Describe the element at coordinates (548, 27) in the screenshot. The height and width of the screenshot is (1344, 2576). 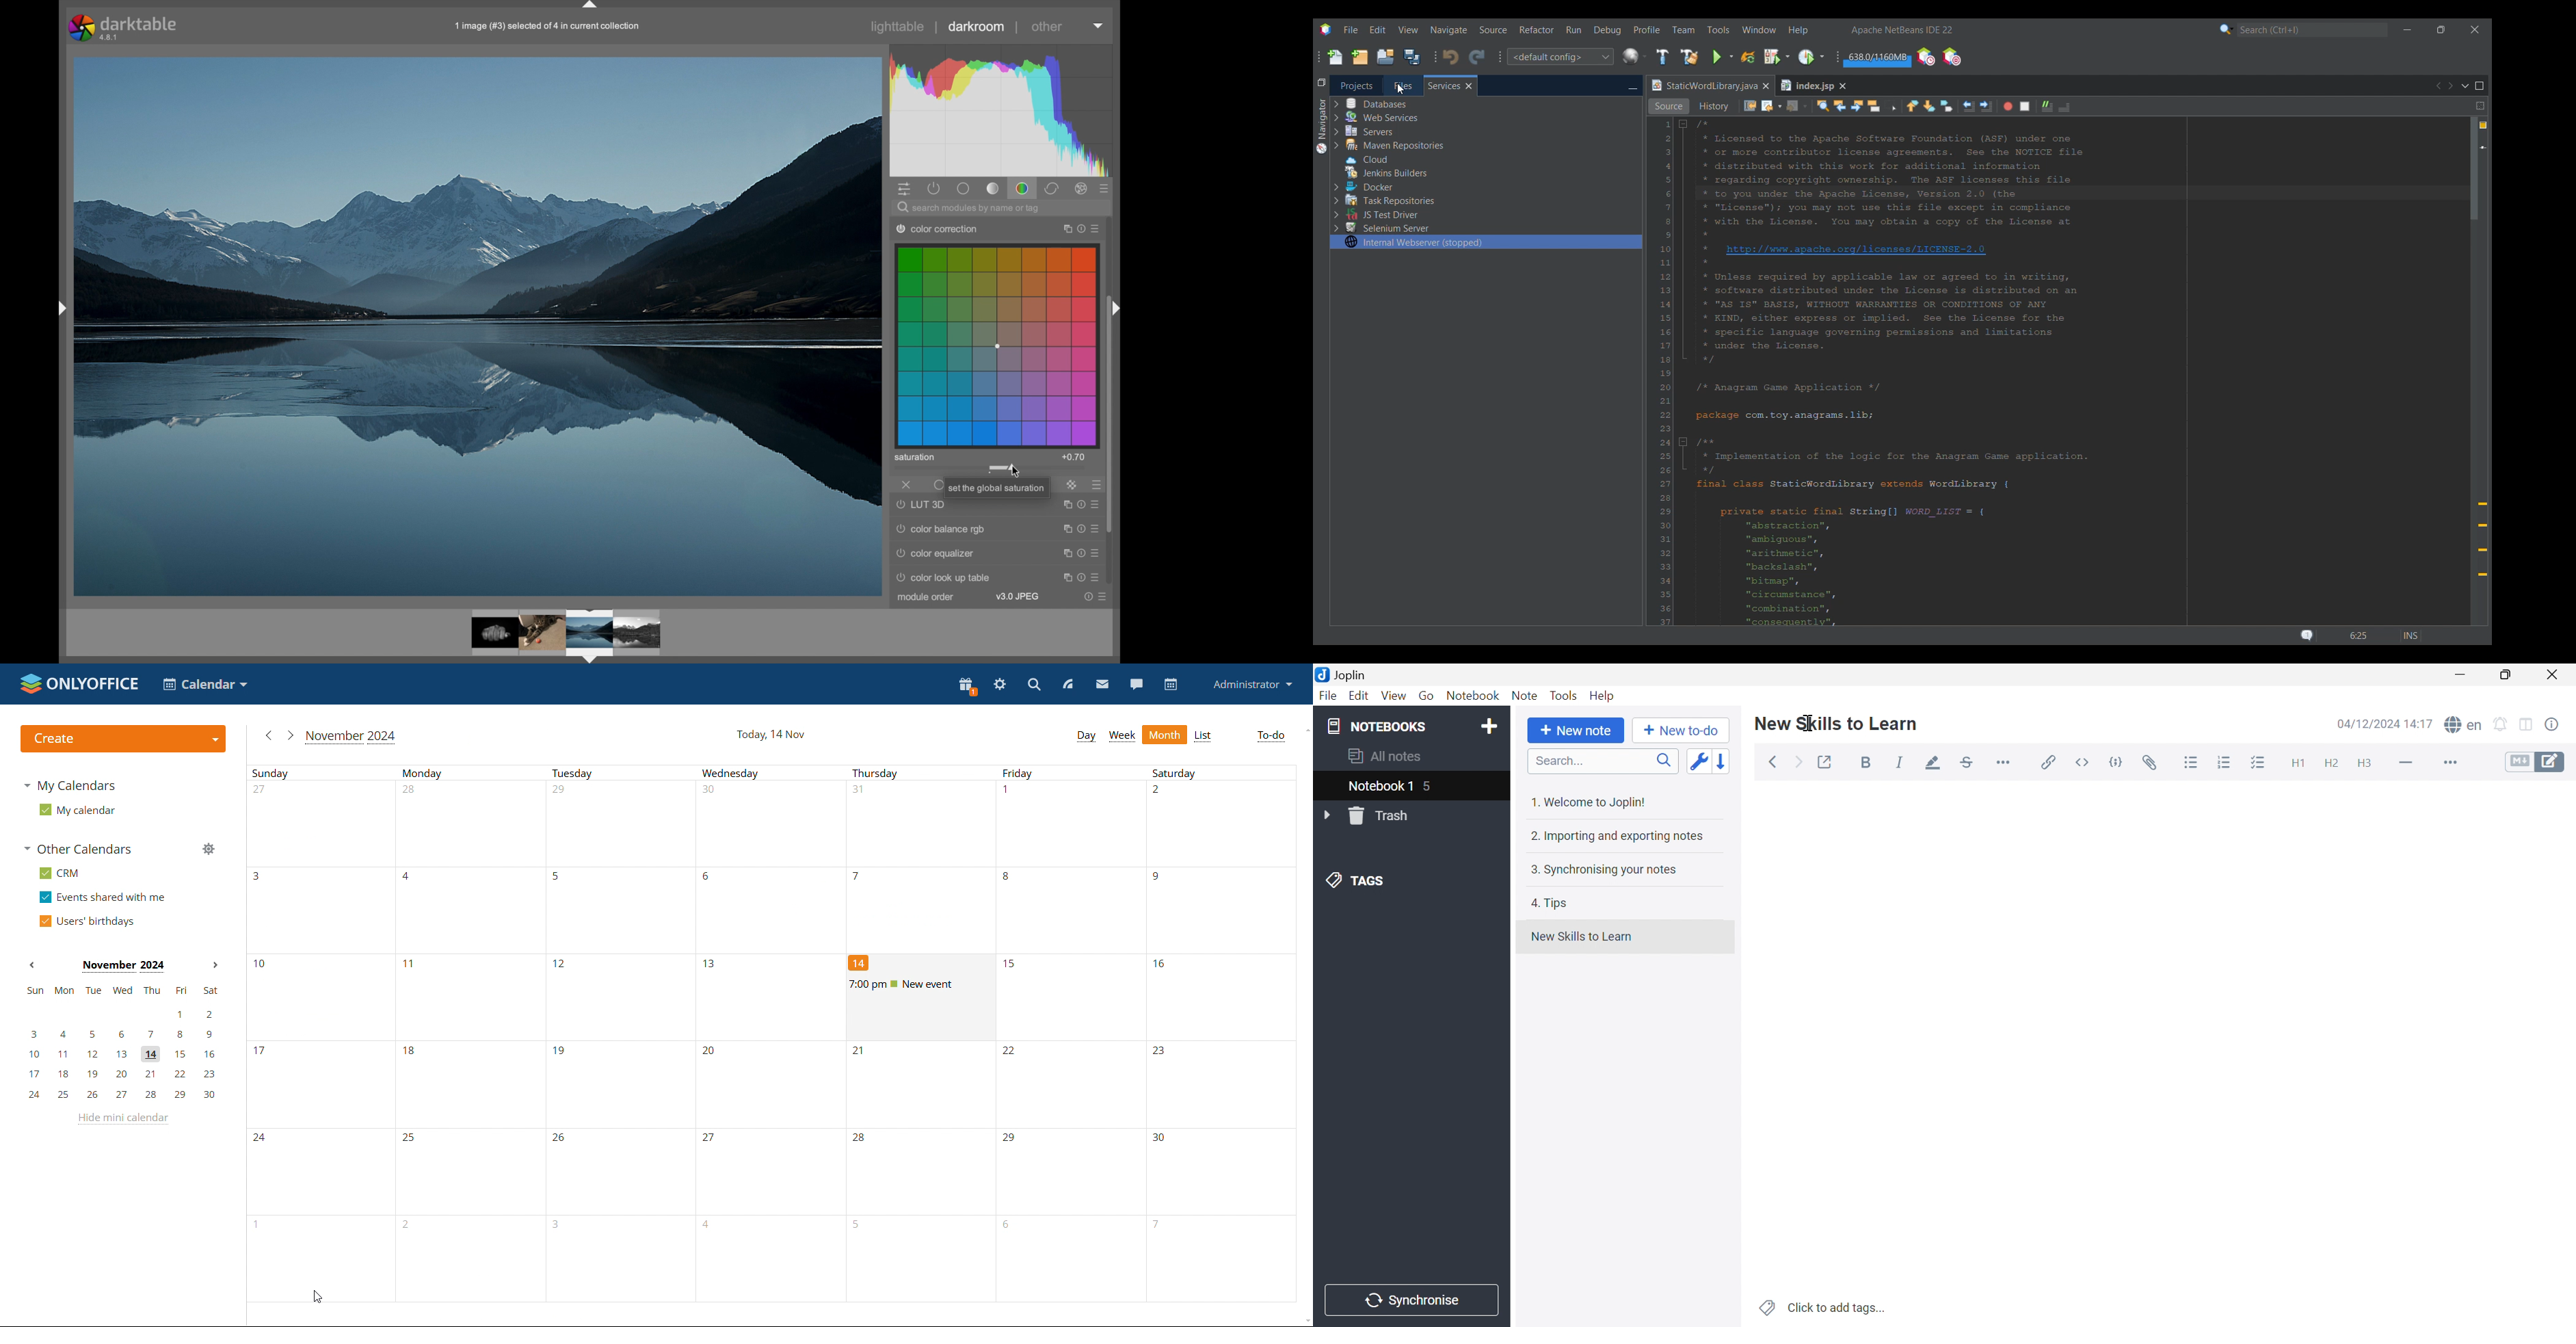
I see `1 image` at that location.